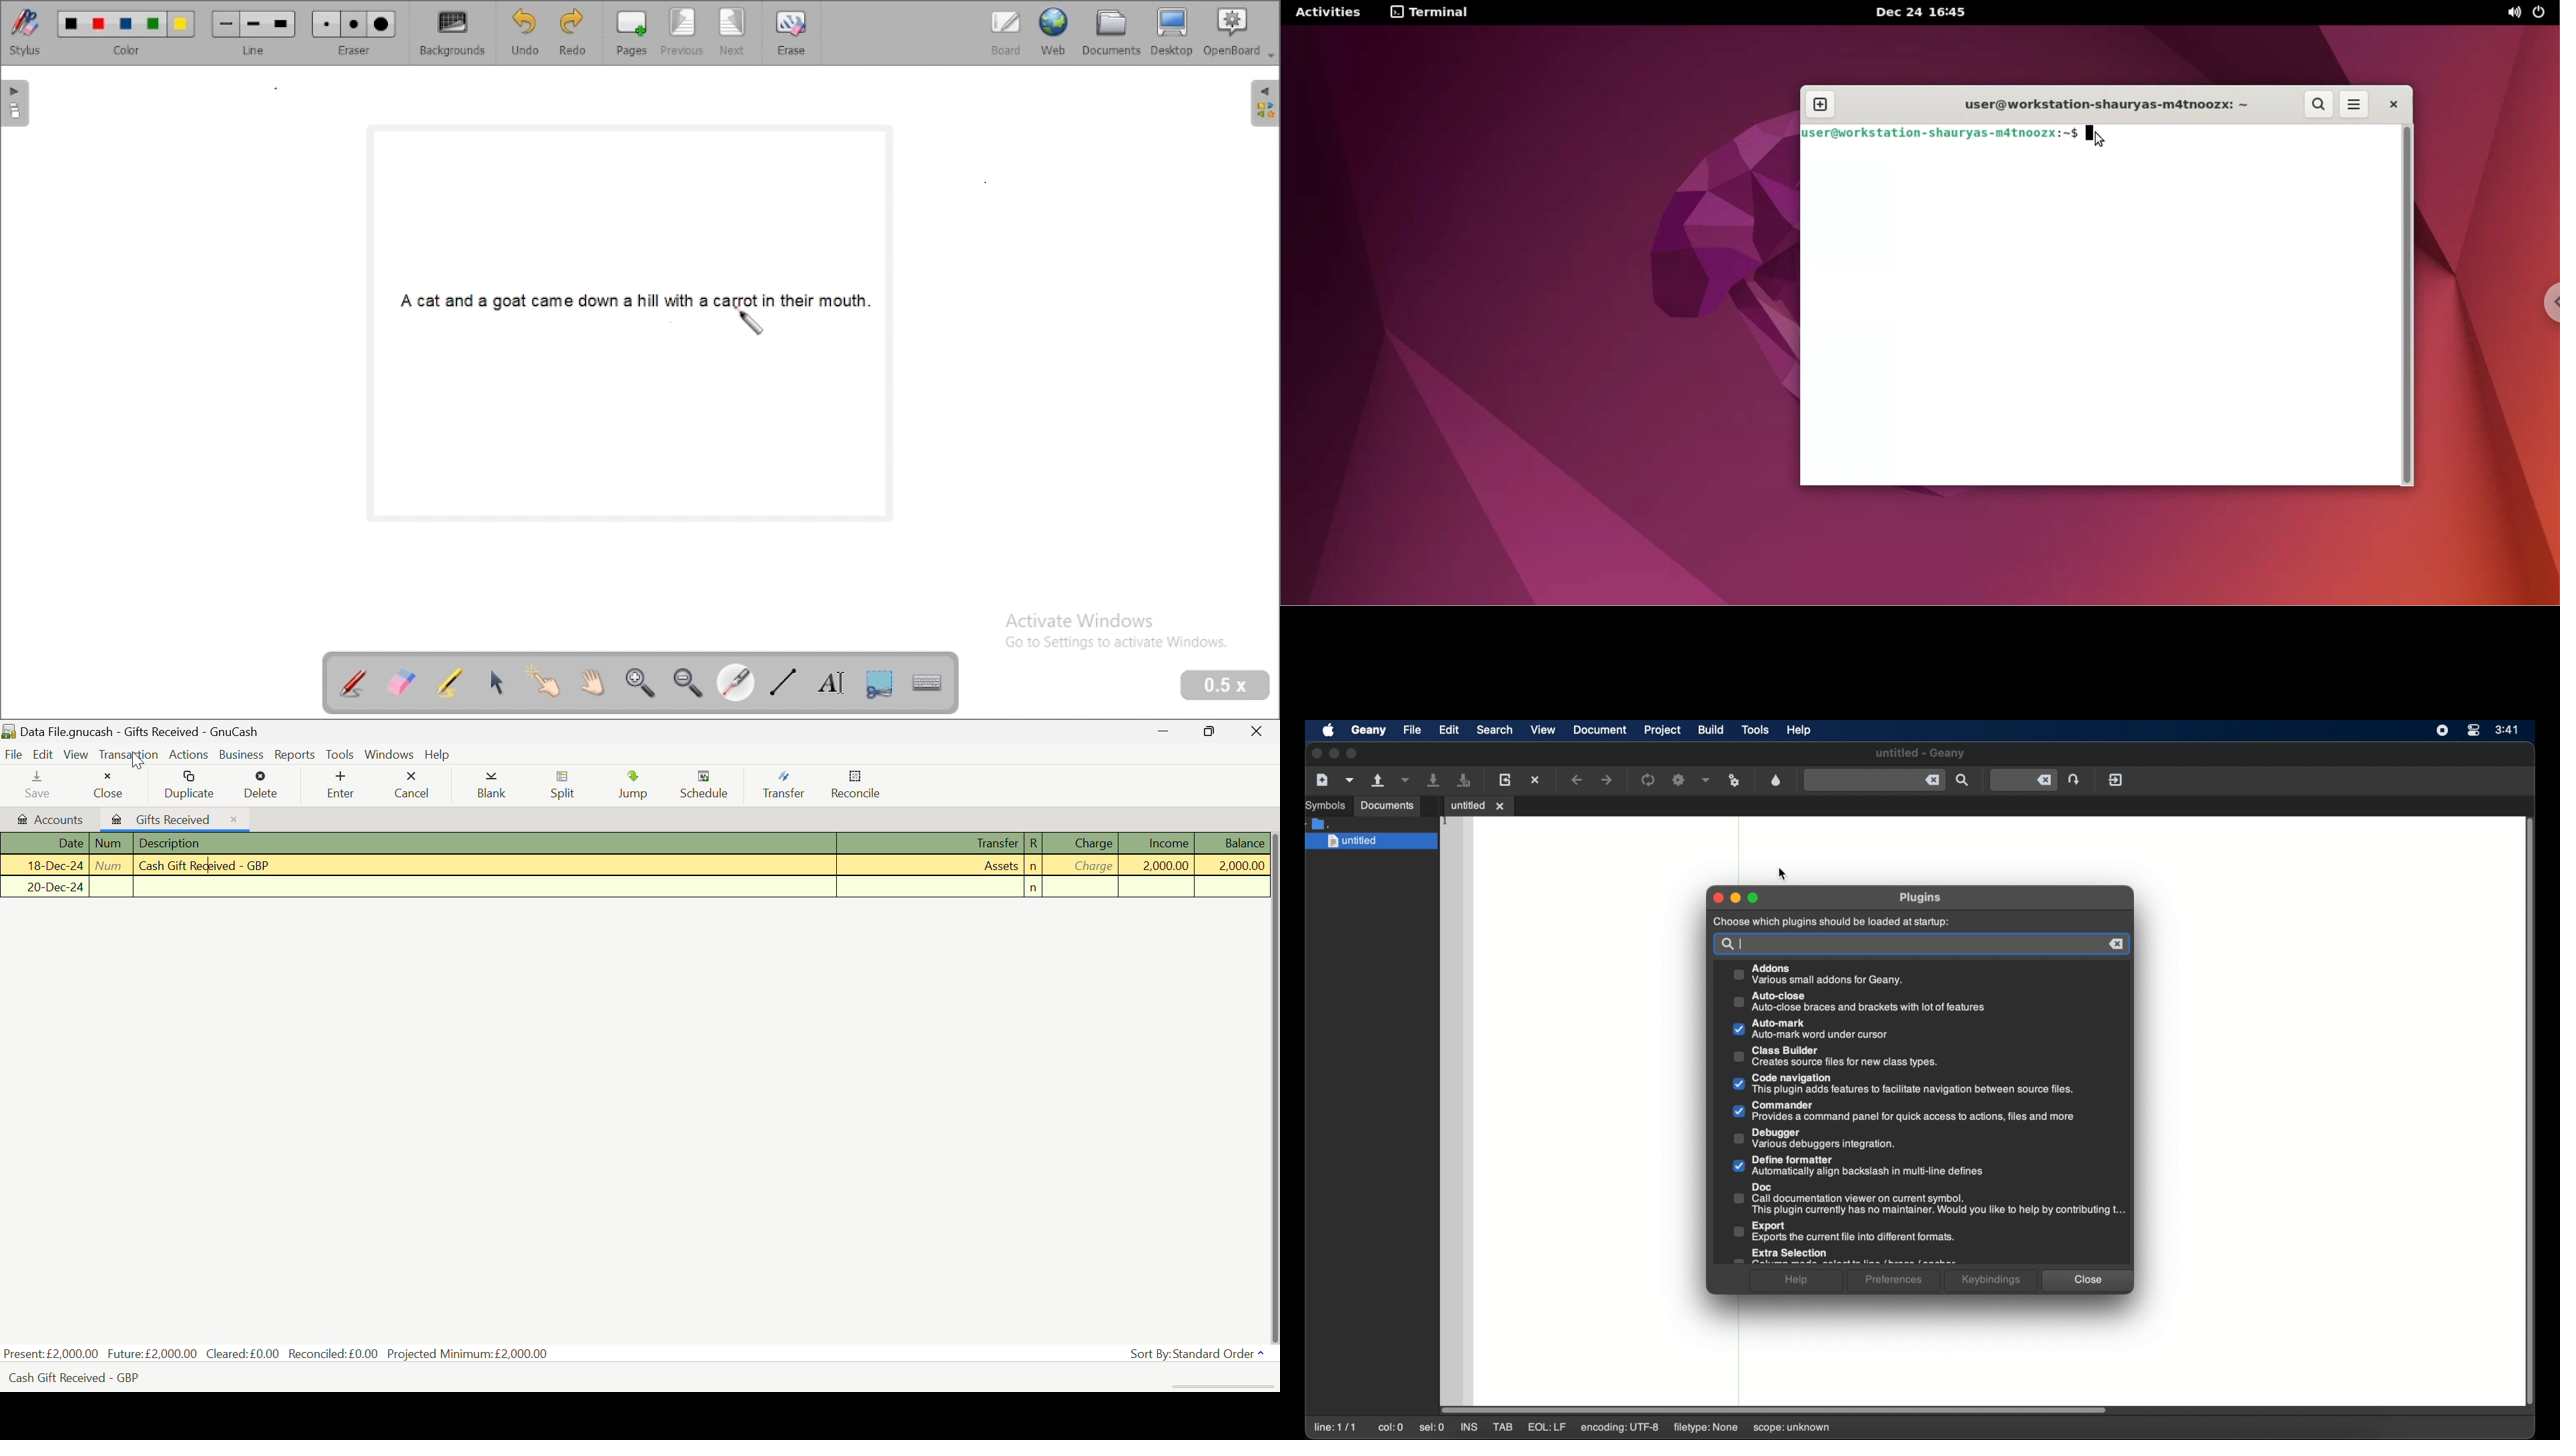 This screenshot has height=1456, width=2576. I want to click on save all open files, so click(1465, 780).